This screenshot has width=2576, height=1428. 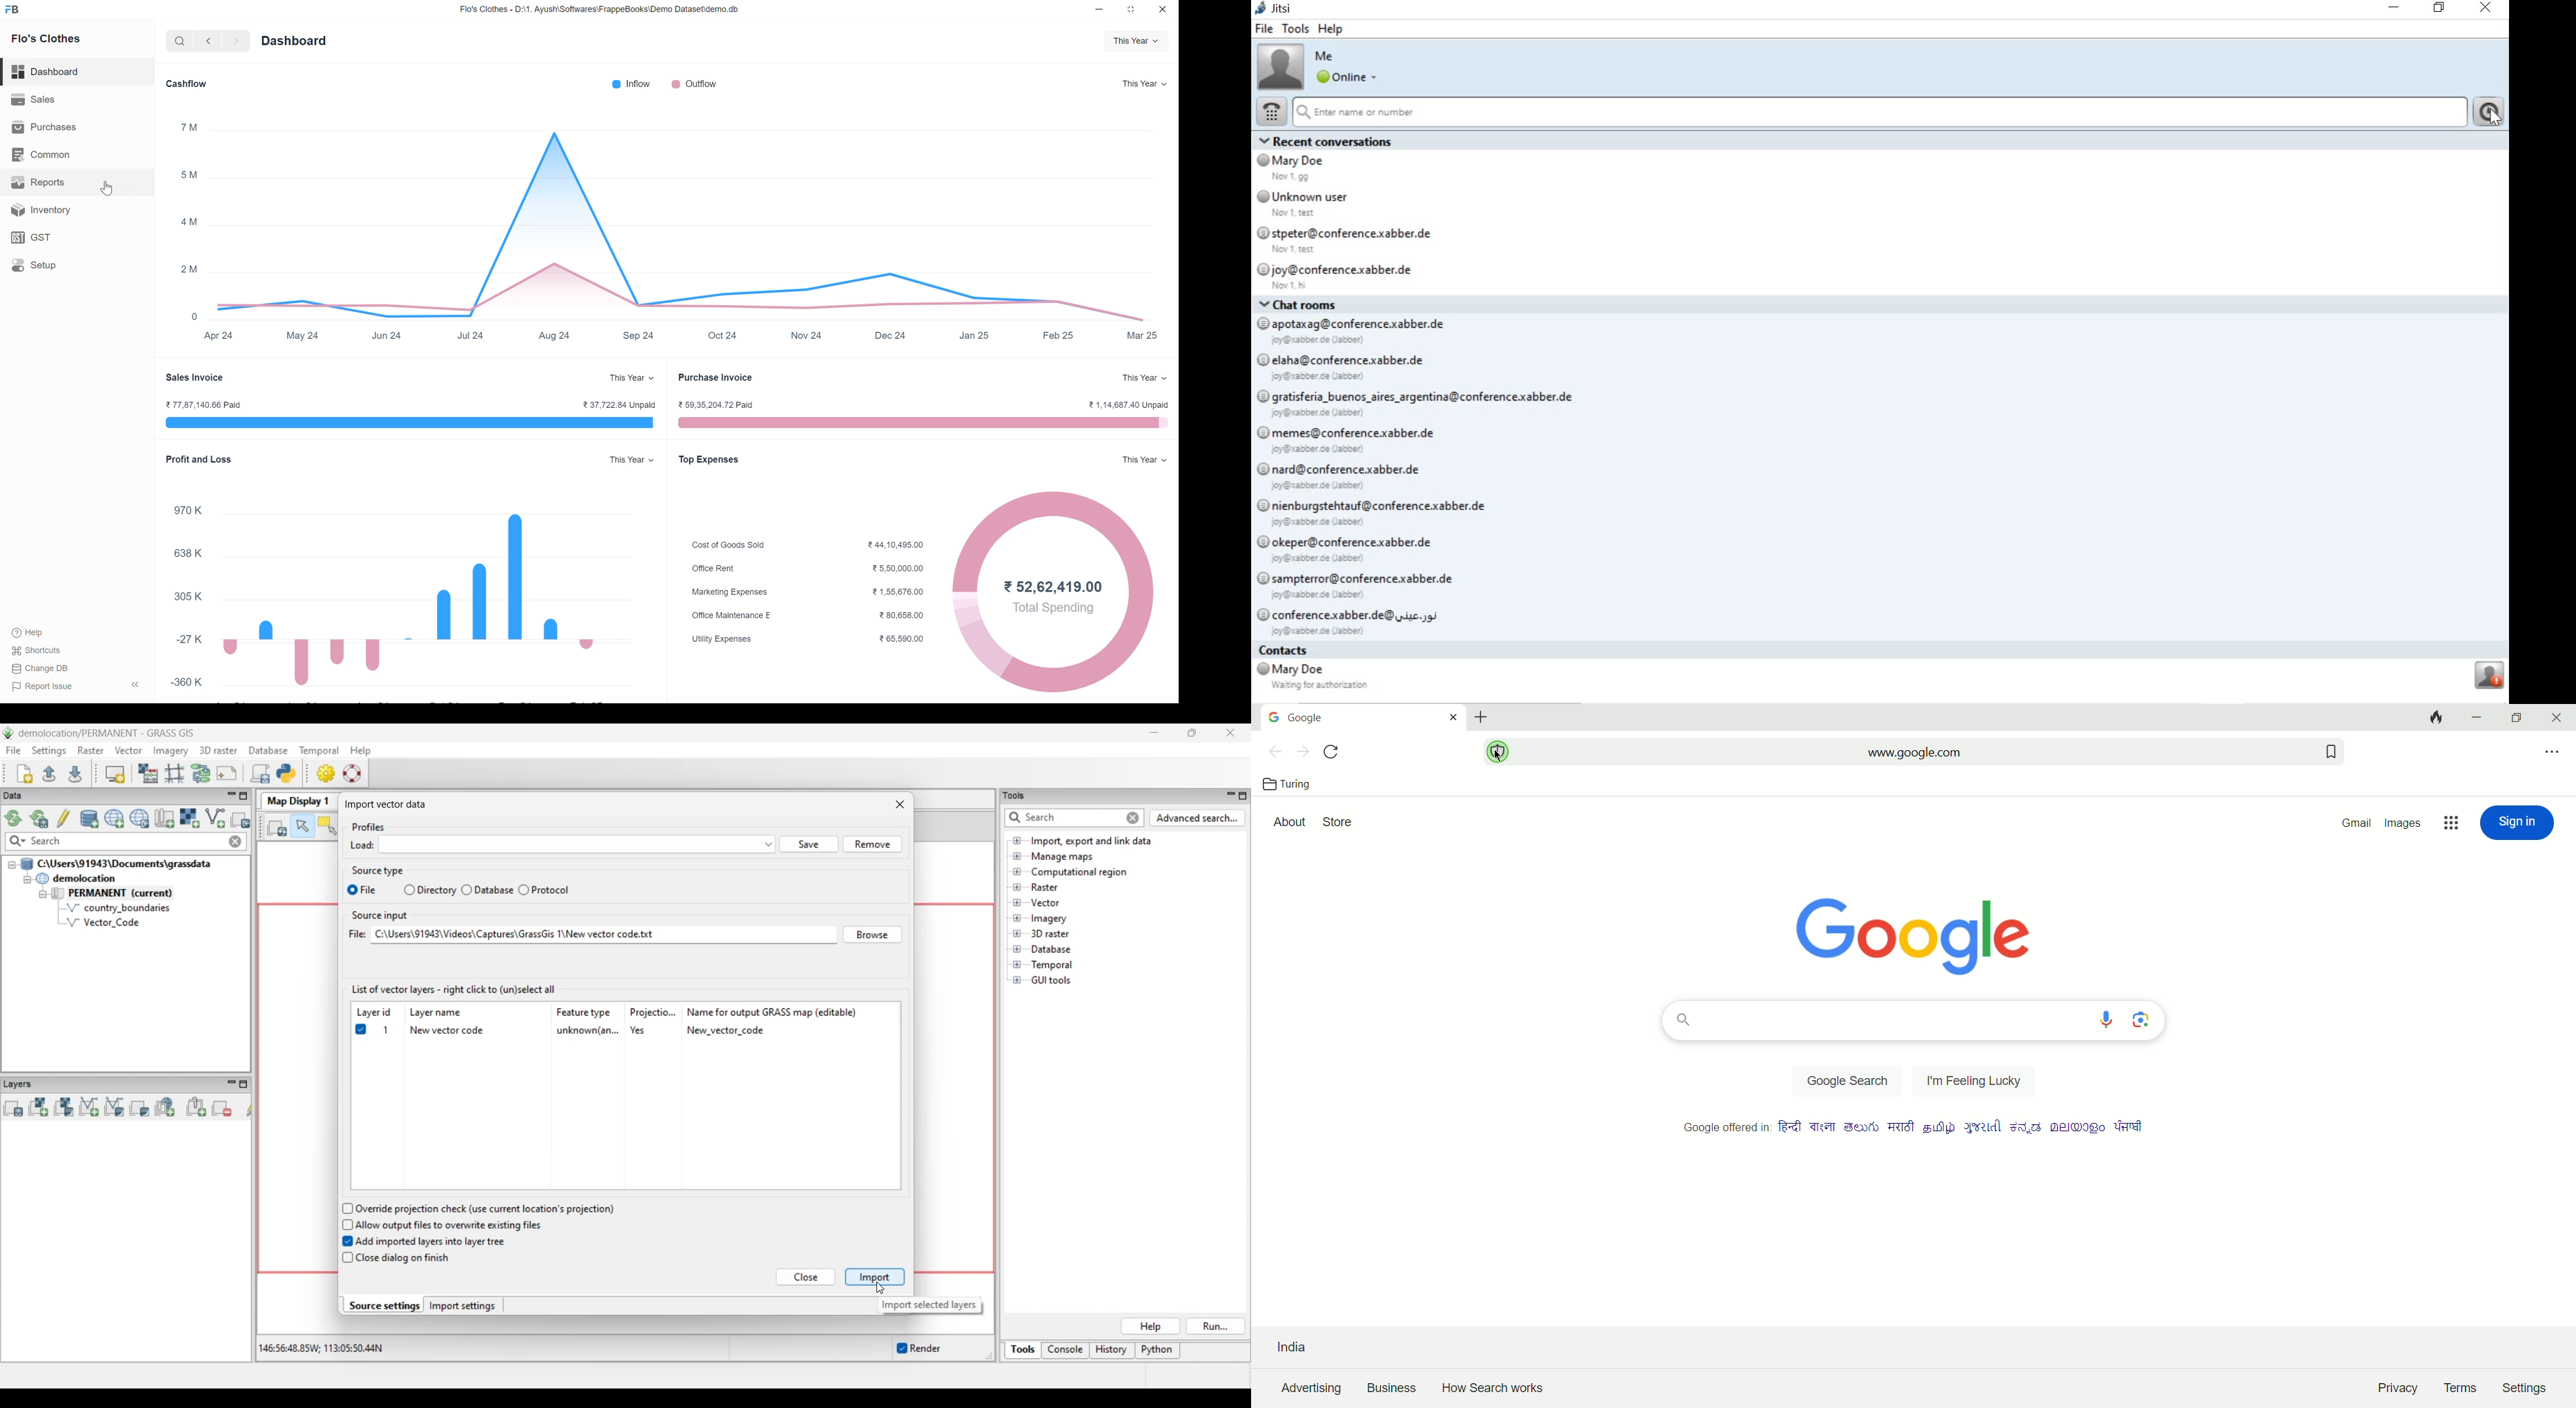 What do you see at coordinates (68, 183) in the screenshot?
I see `Reports` at bounding box center [68, 183].